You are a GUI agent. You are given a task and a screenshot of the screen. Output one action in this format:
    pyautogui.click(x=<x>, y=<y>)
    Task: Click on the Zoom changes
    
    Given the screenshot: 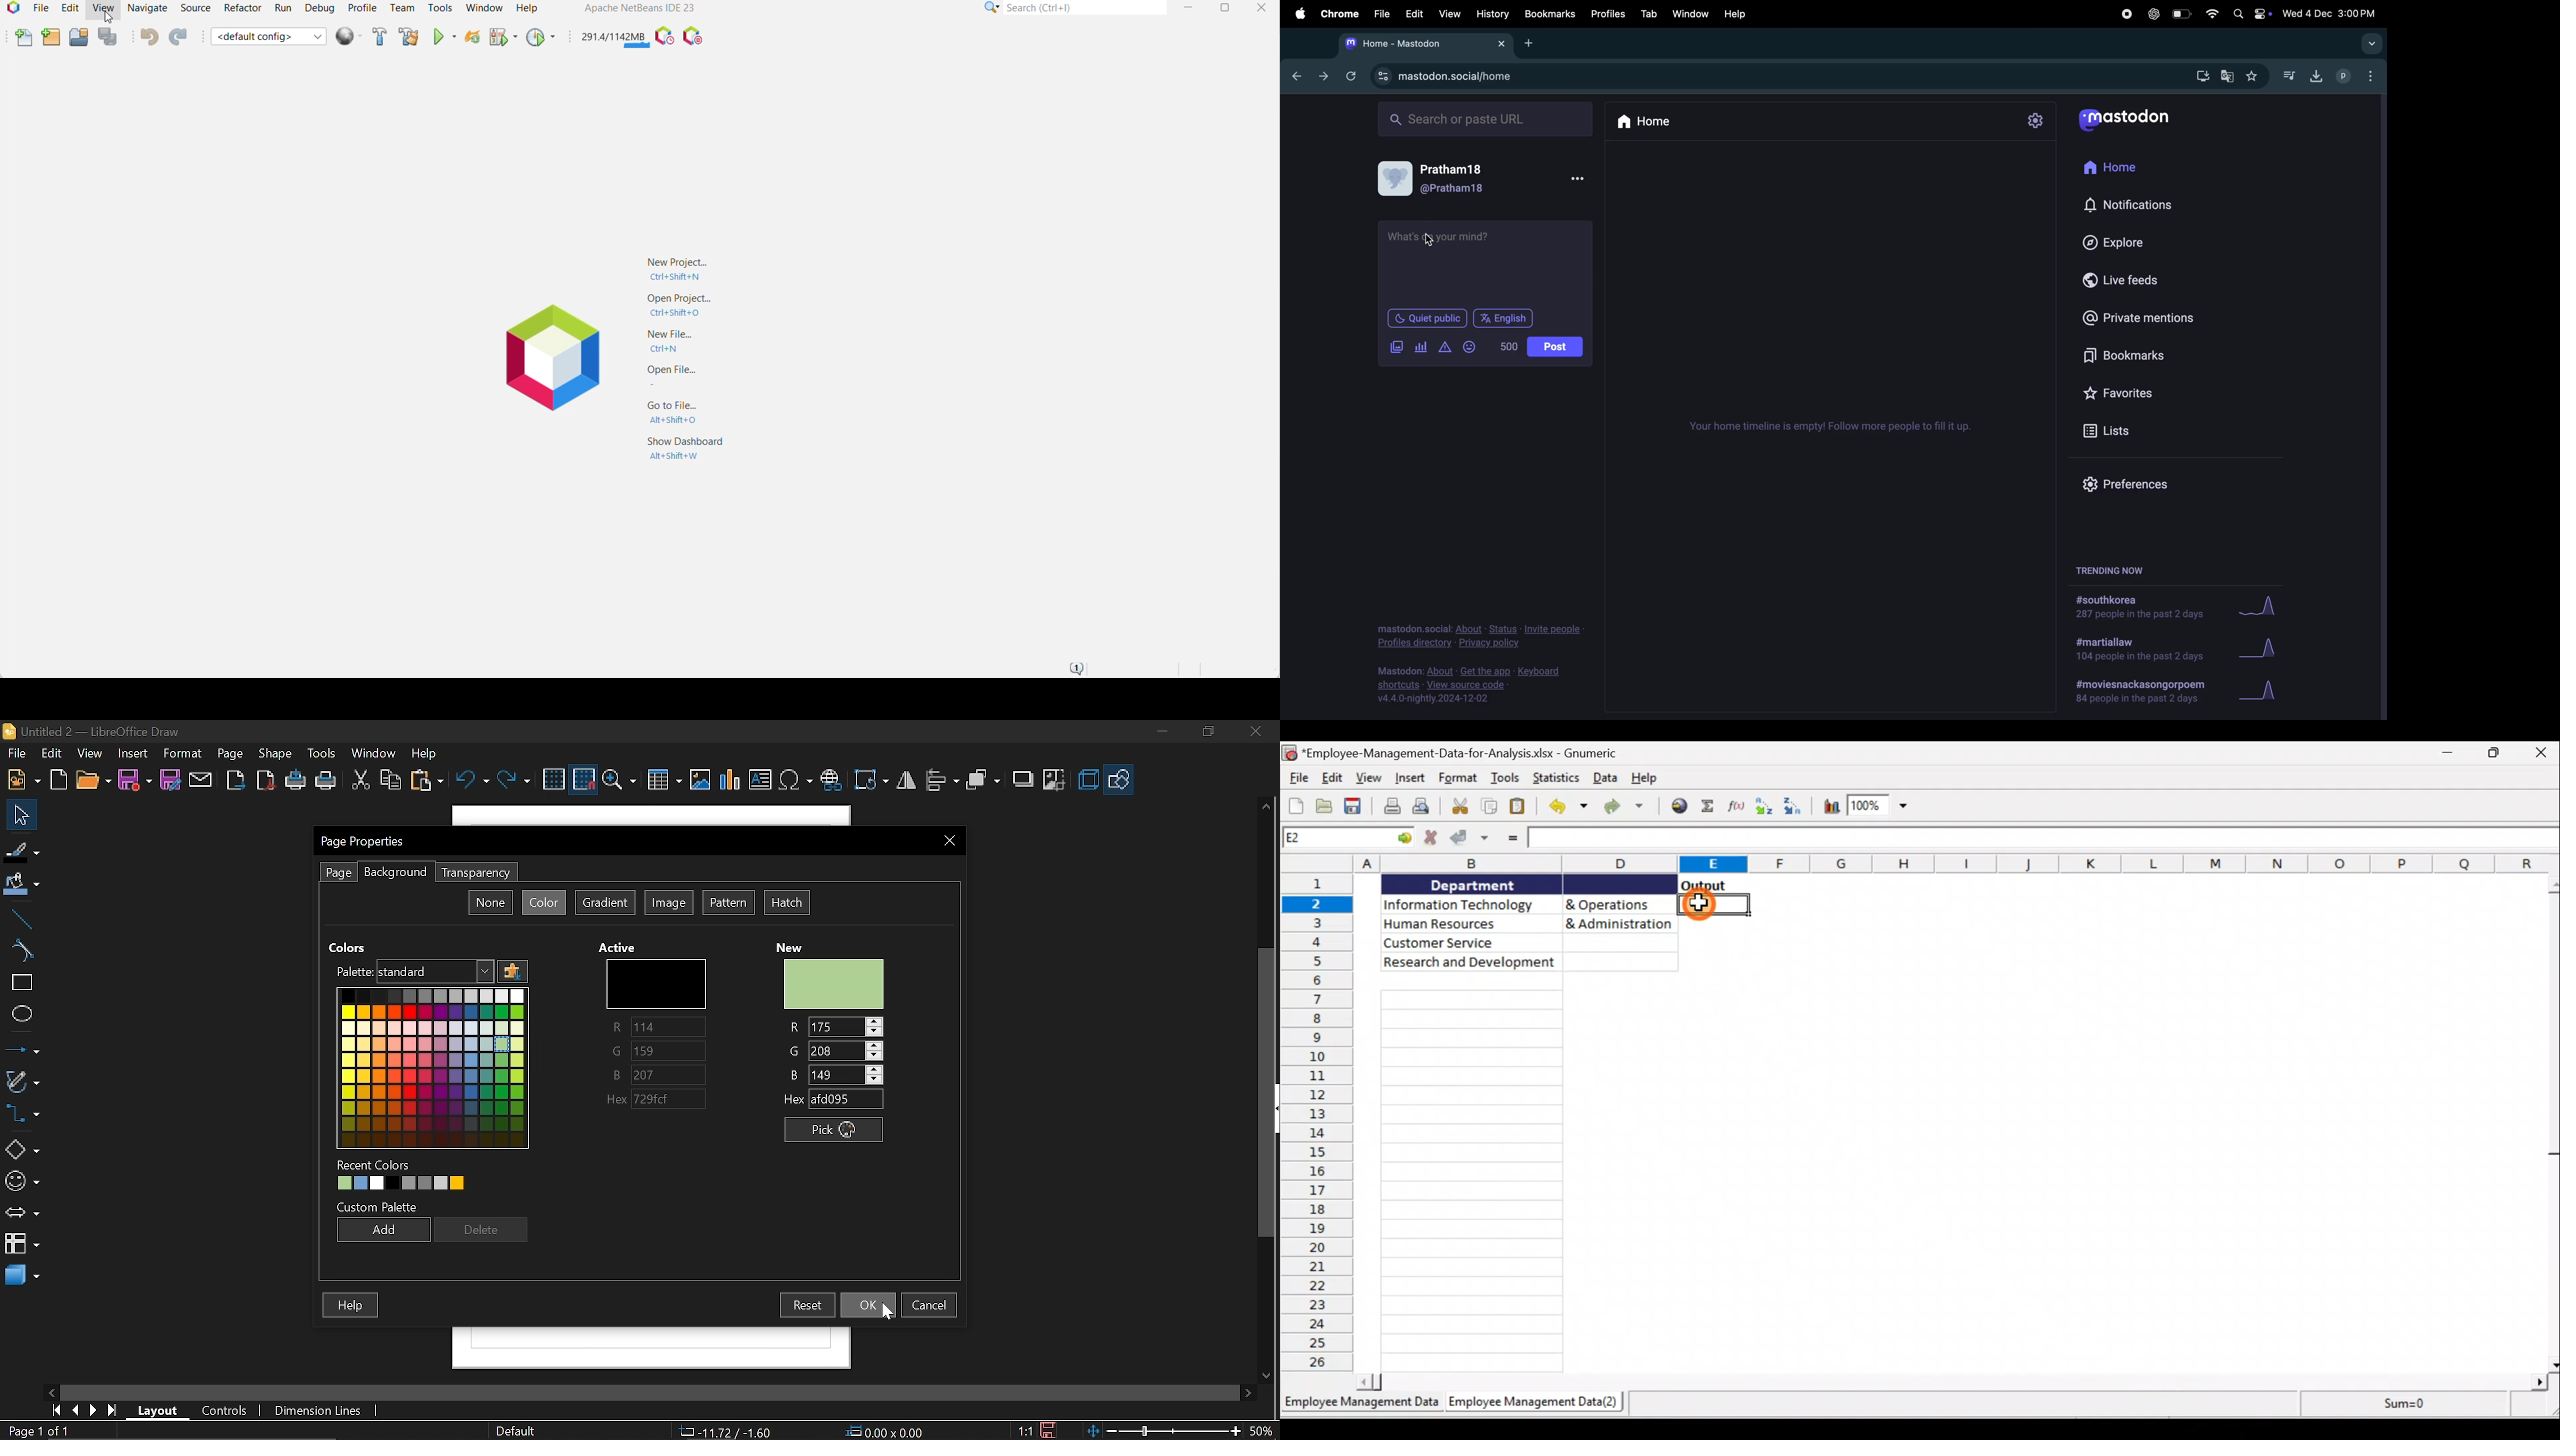 What is the action you would take?
    pyautogui.click(x=1165, y=1430)
    